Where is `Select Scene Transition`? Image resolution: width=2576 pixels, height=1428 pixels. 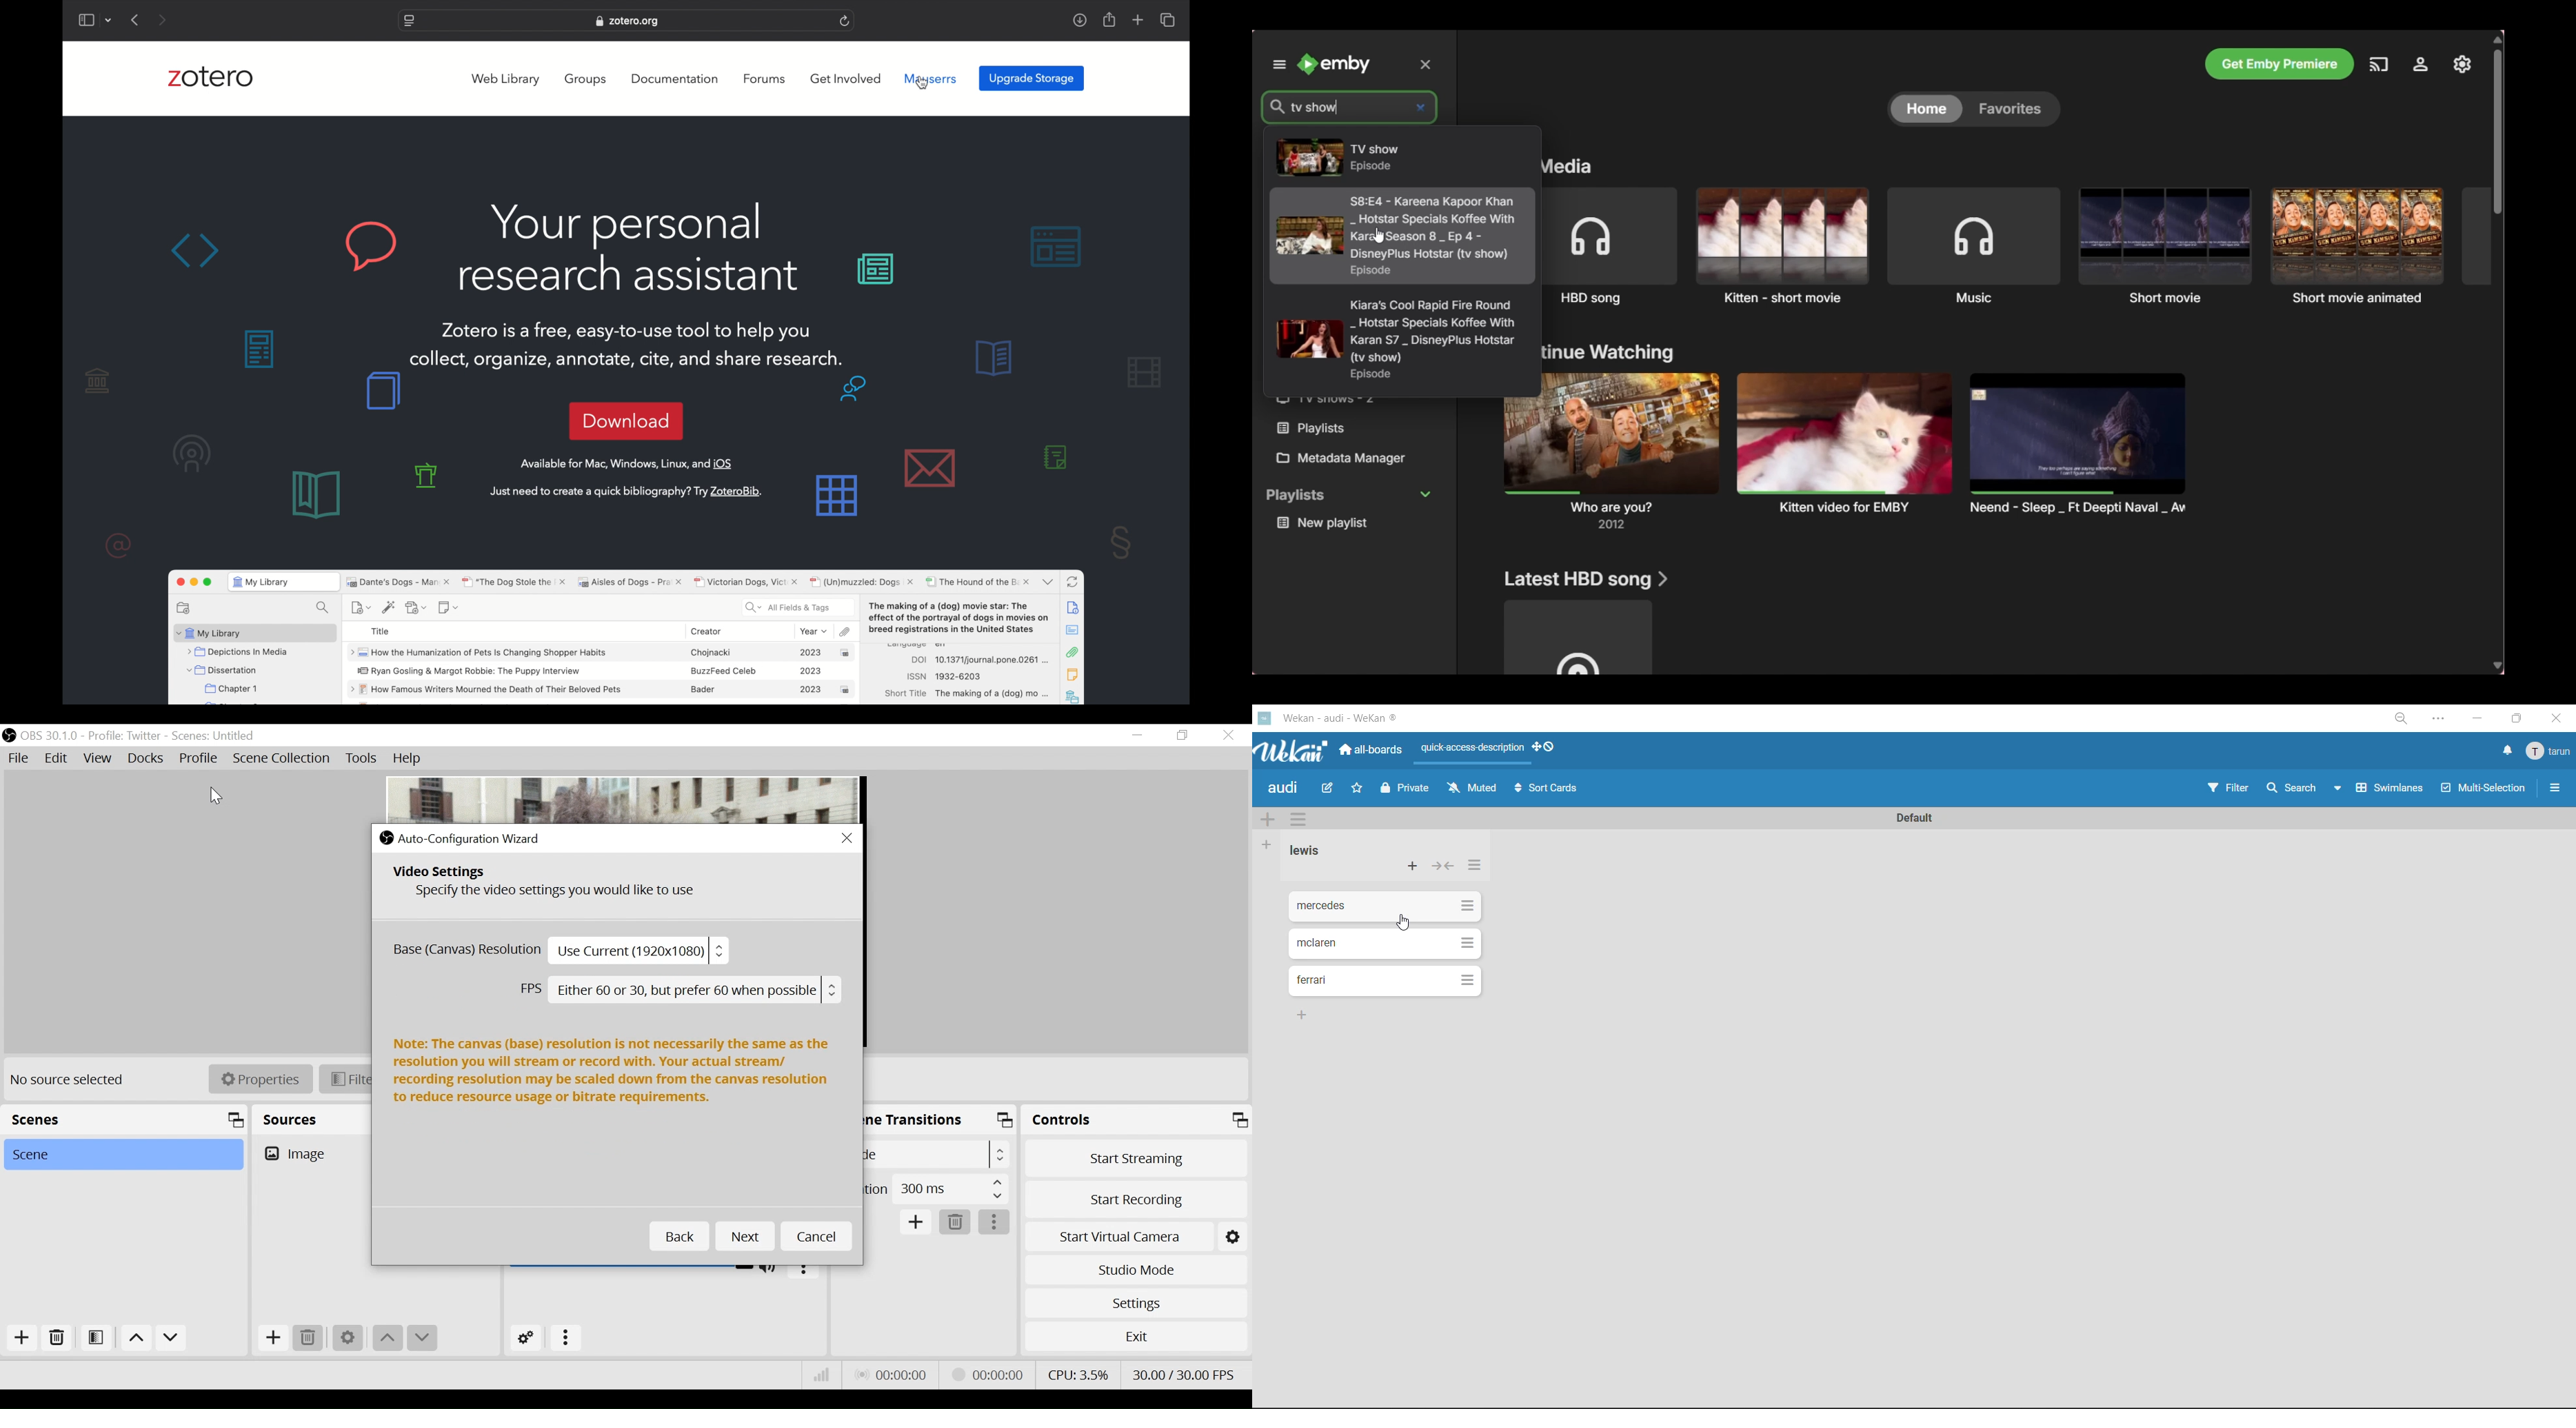 Select Scene Transition is located at coordinates (938, 1154).